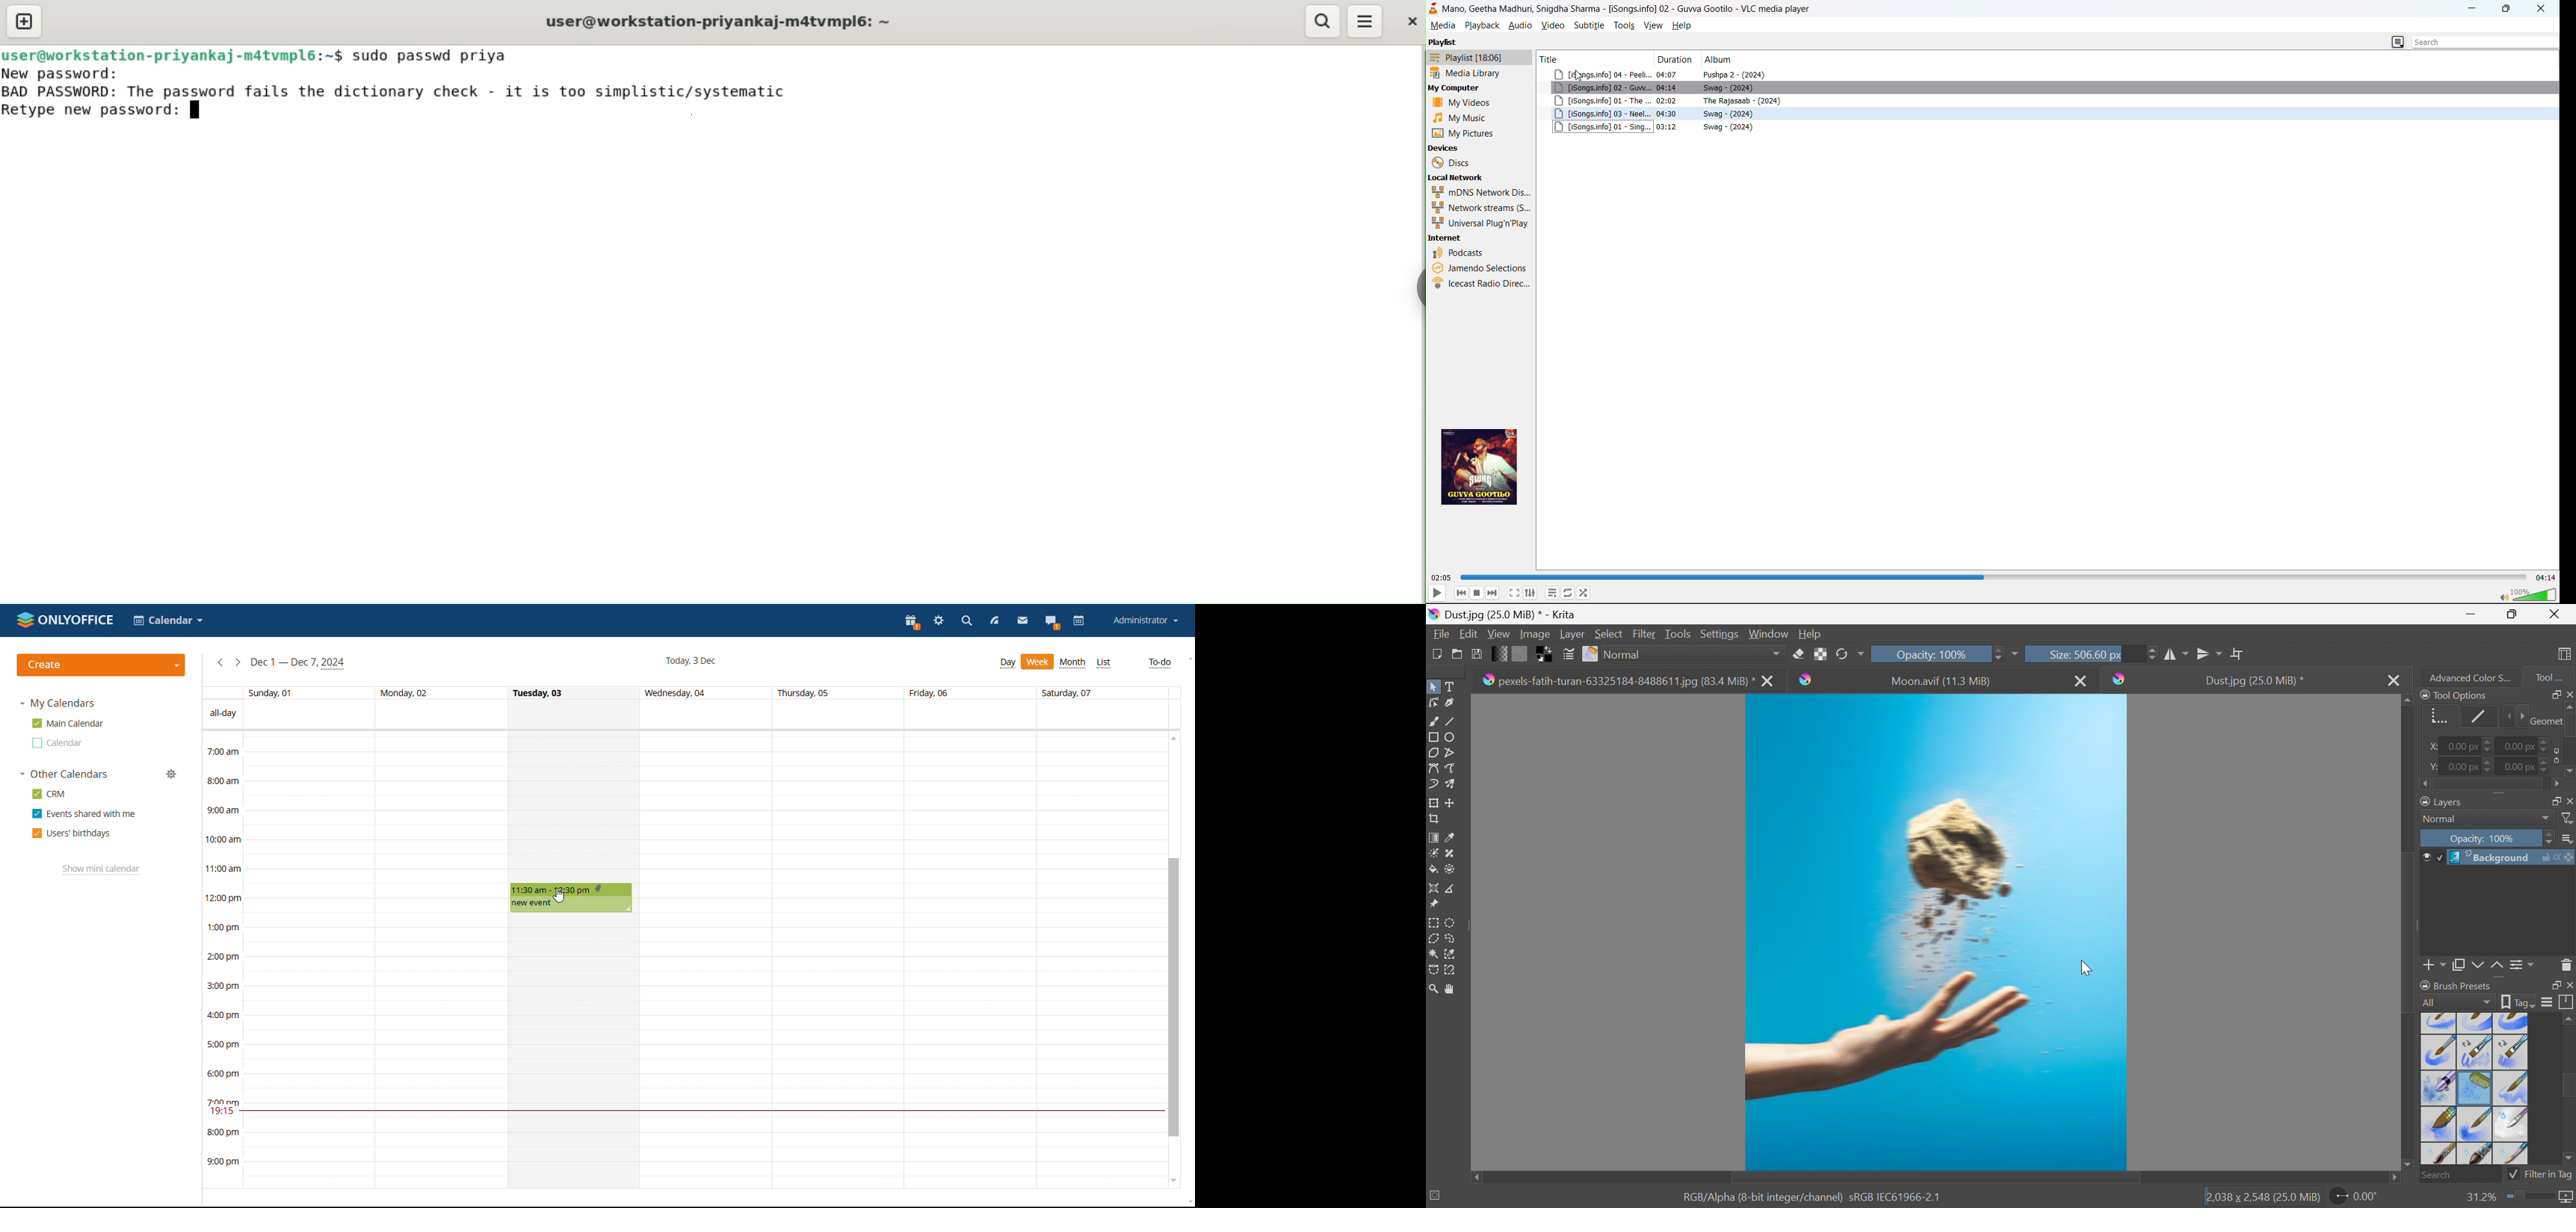 Image resolution: width=2576 pixels, height=1232 pixels. I want to click on jamendo selections, so click(1481, 267).